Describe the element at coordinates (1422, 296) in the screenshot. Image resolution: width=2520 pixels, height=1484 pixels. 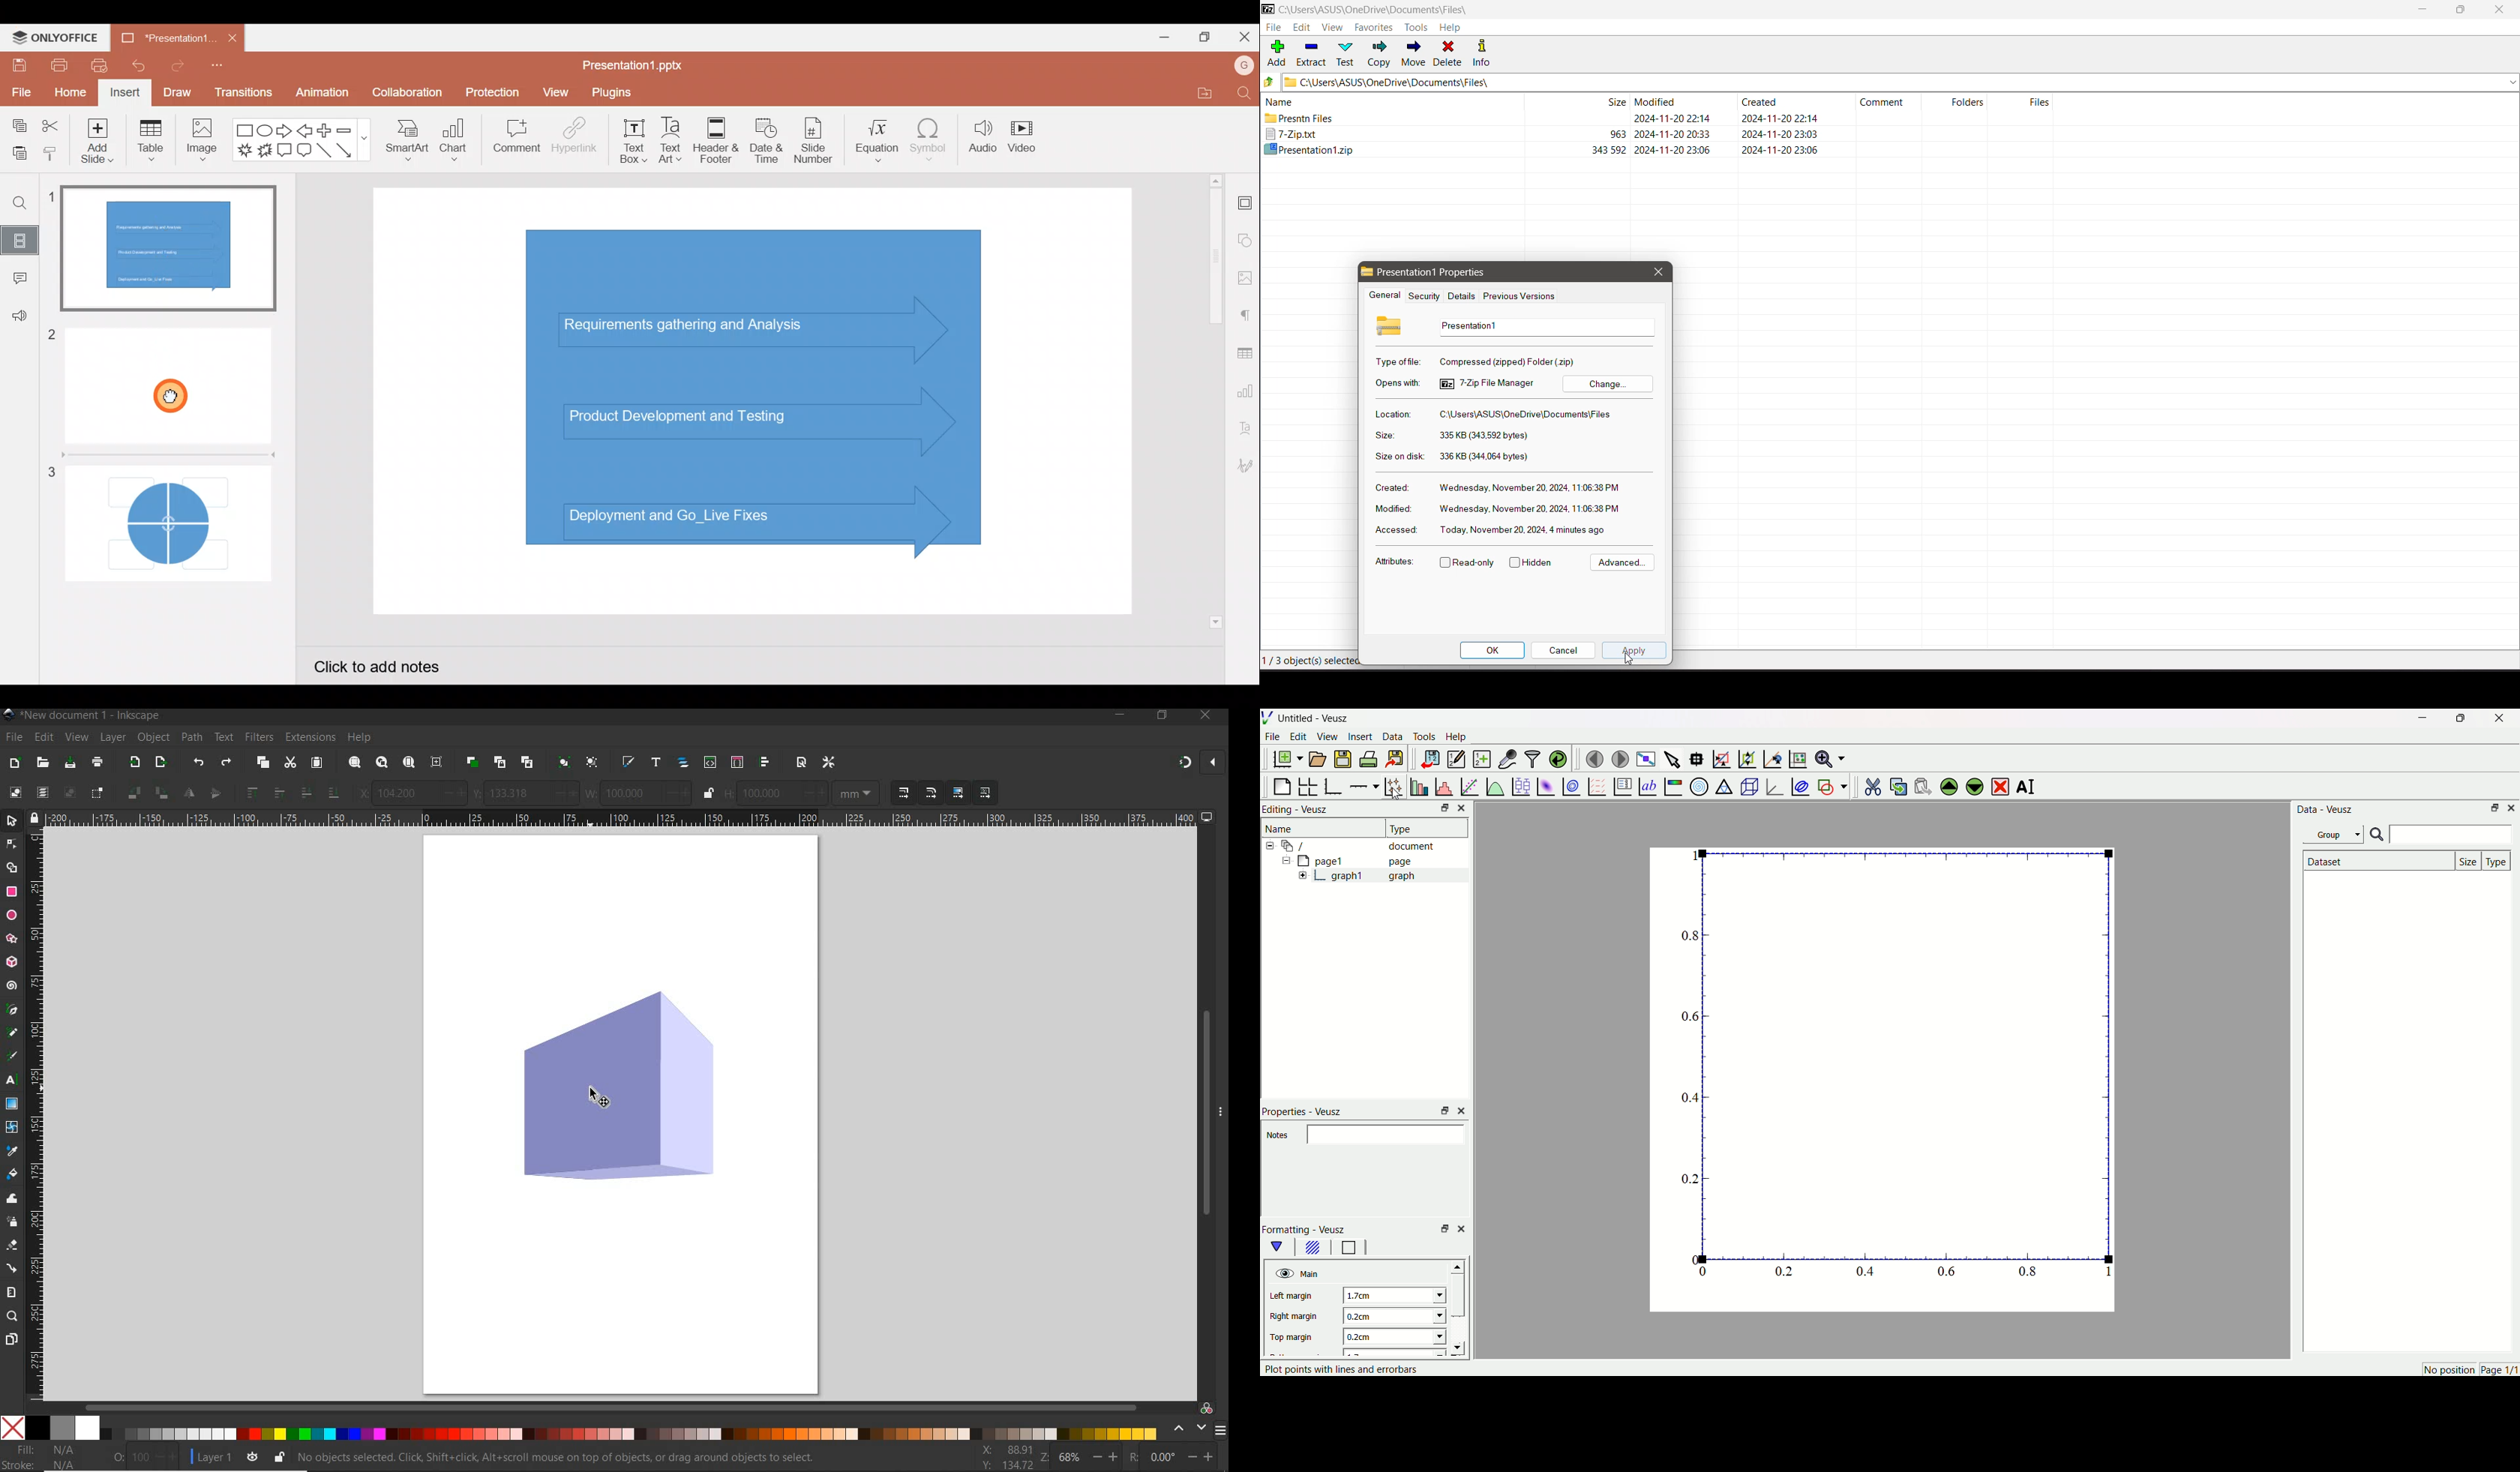
I see `Security` at that location.